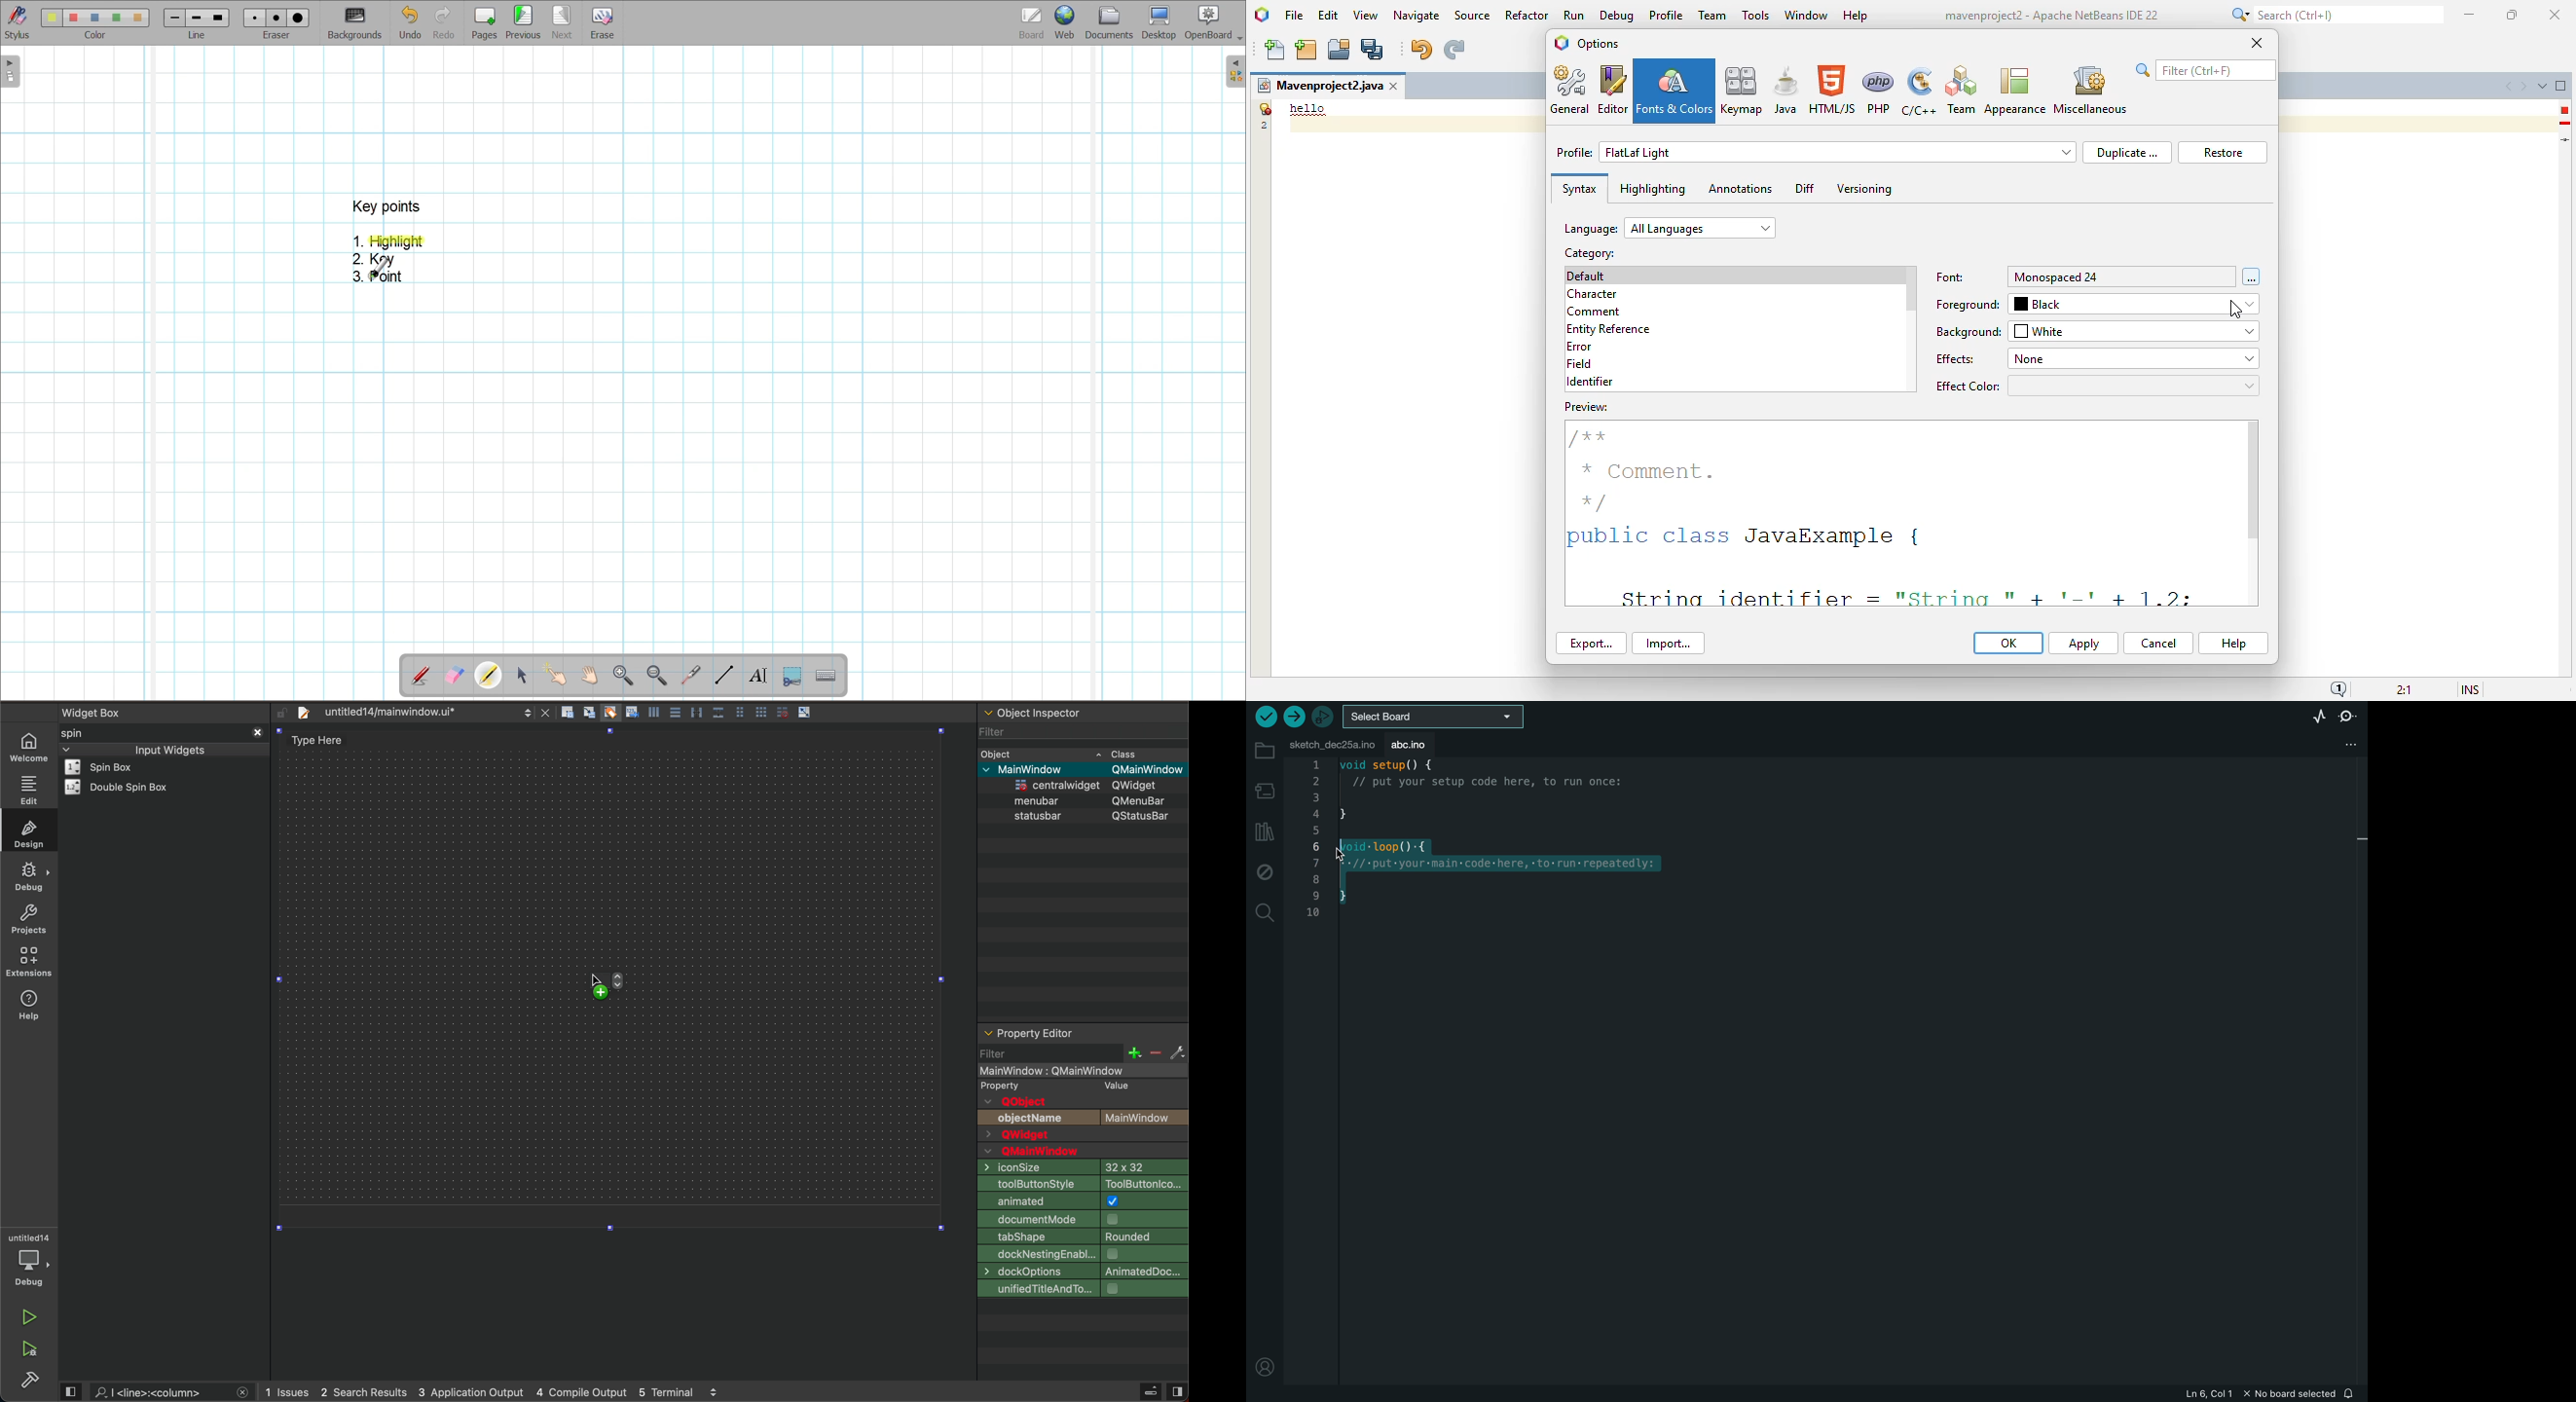 This screenshot has width=2576, height=1428. I want to click on edit, so click(1329, 15).